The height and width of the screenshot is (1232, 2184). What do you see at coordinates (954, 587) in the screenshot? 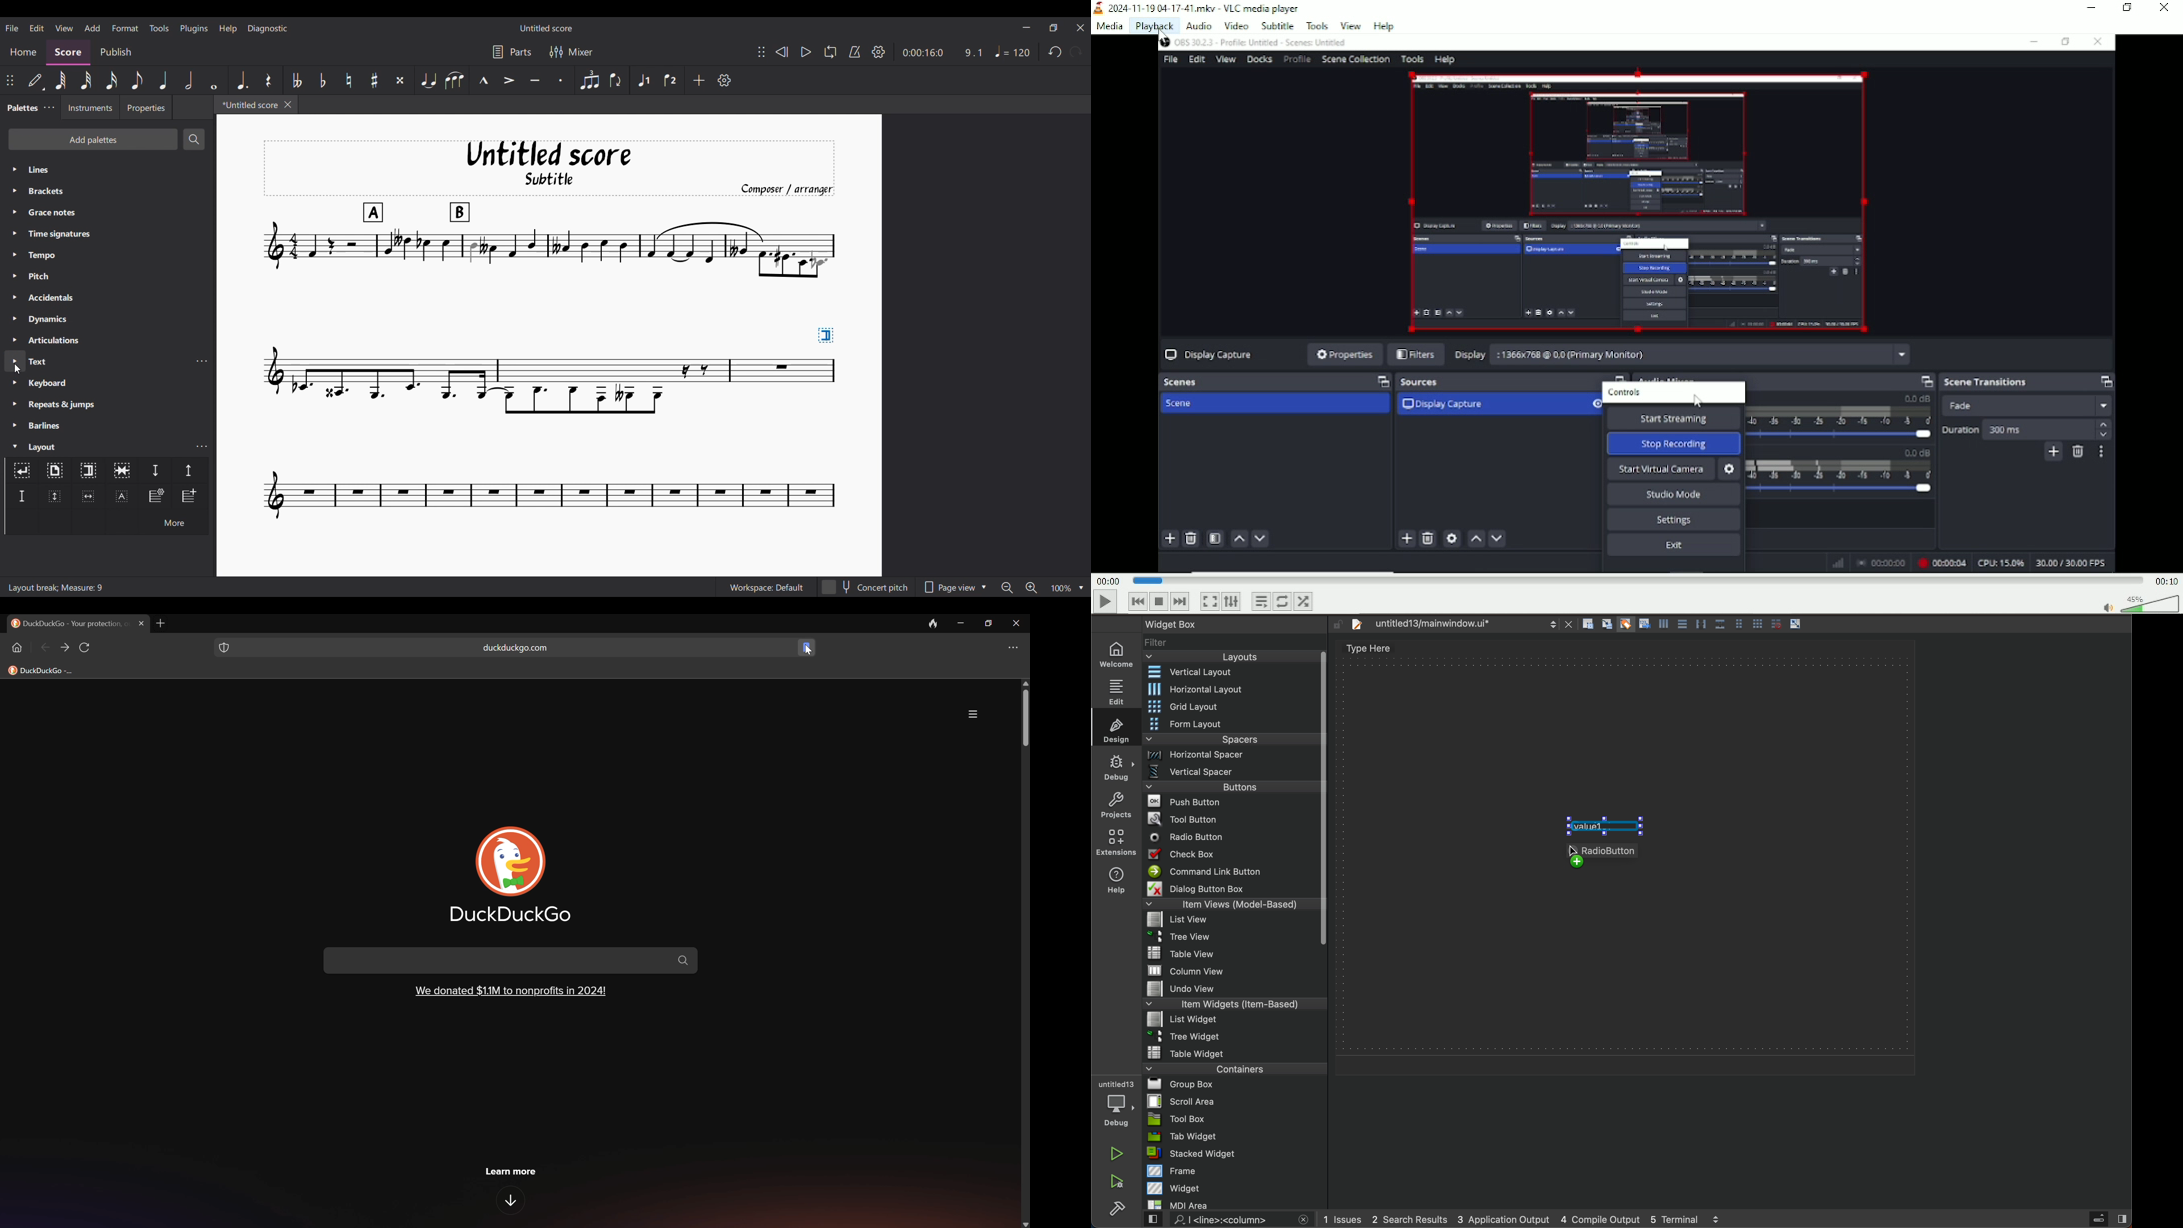
I see `Page view options` at bounding box center [954, 587].